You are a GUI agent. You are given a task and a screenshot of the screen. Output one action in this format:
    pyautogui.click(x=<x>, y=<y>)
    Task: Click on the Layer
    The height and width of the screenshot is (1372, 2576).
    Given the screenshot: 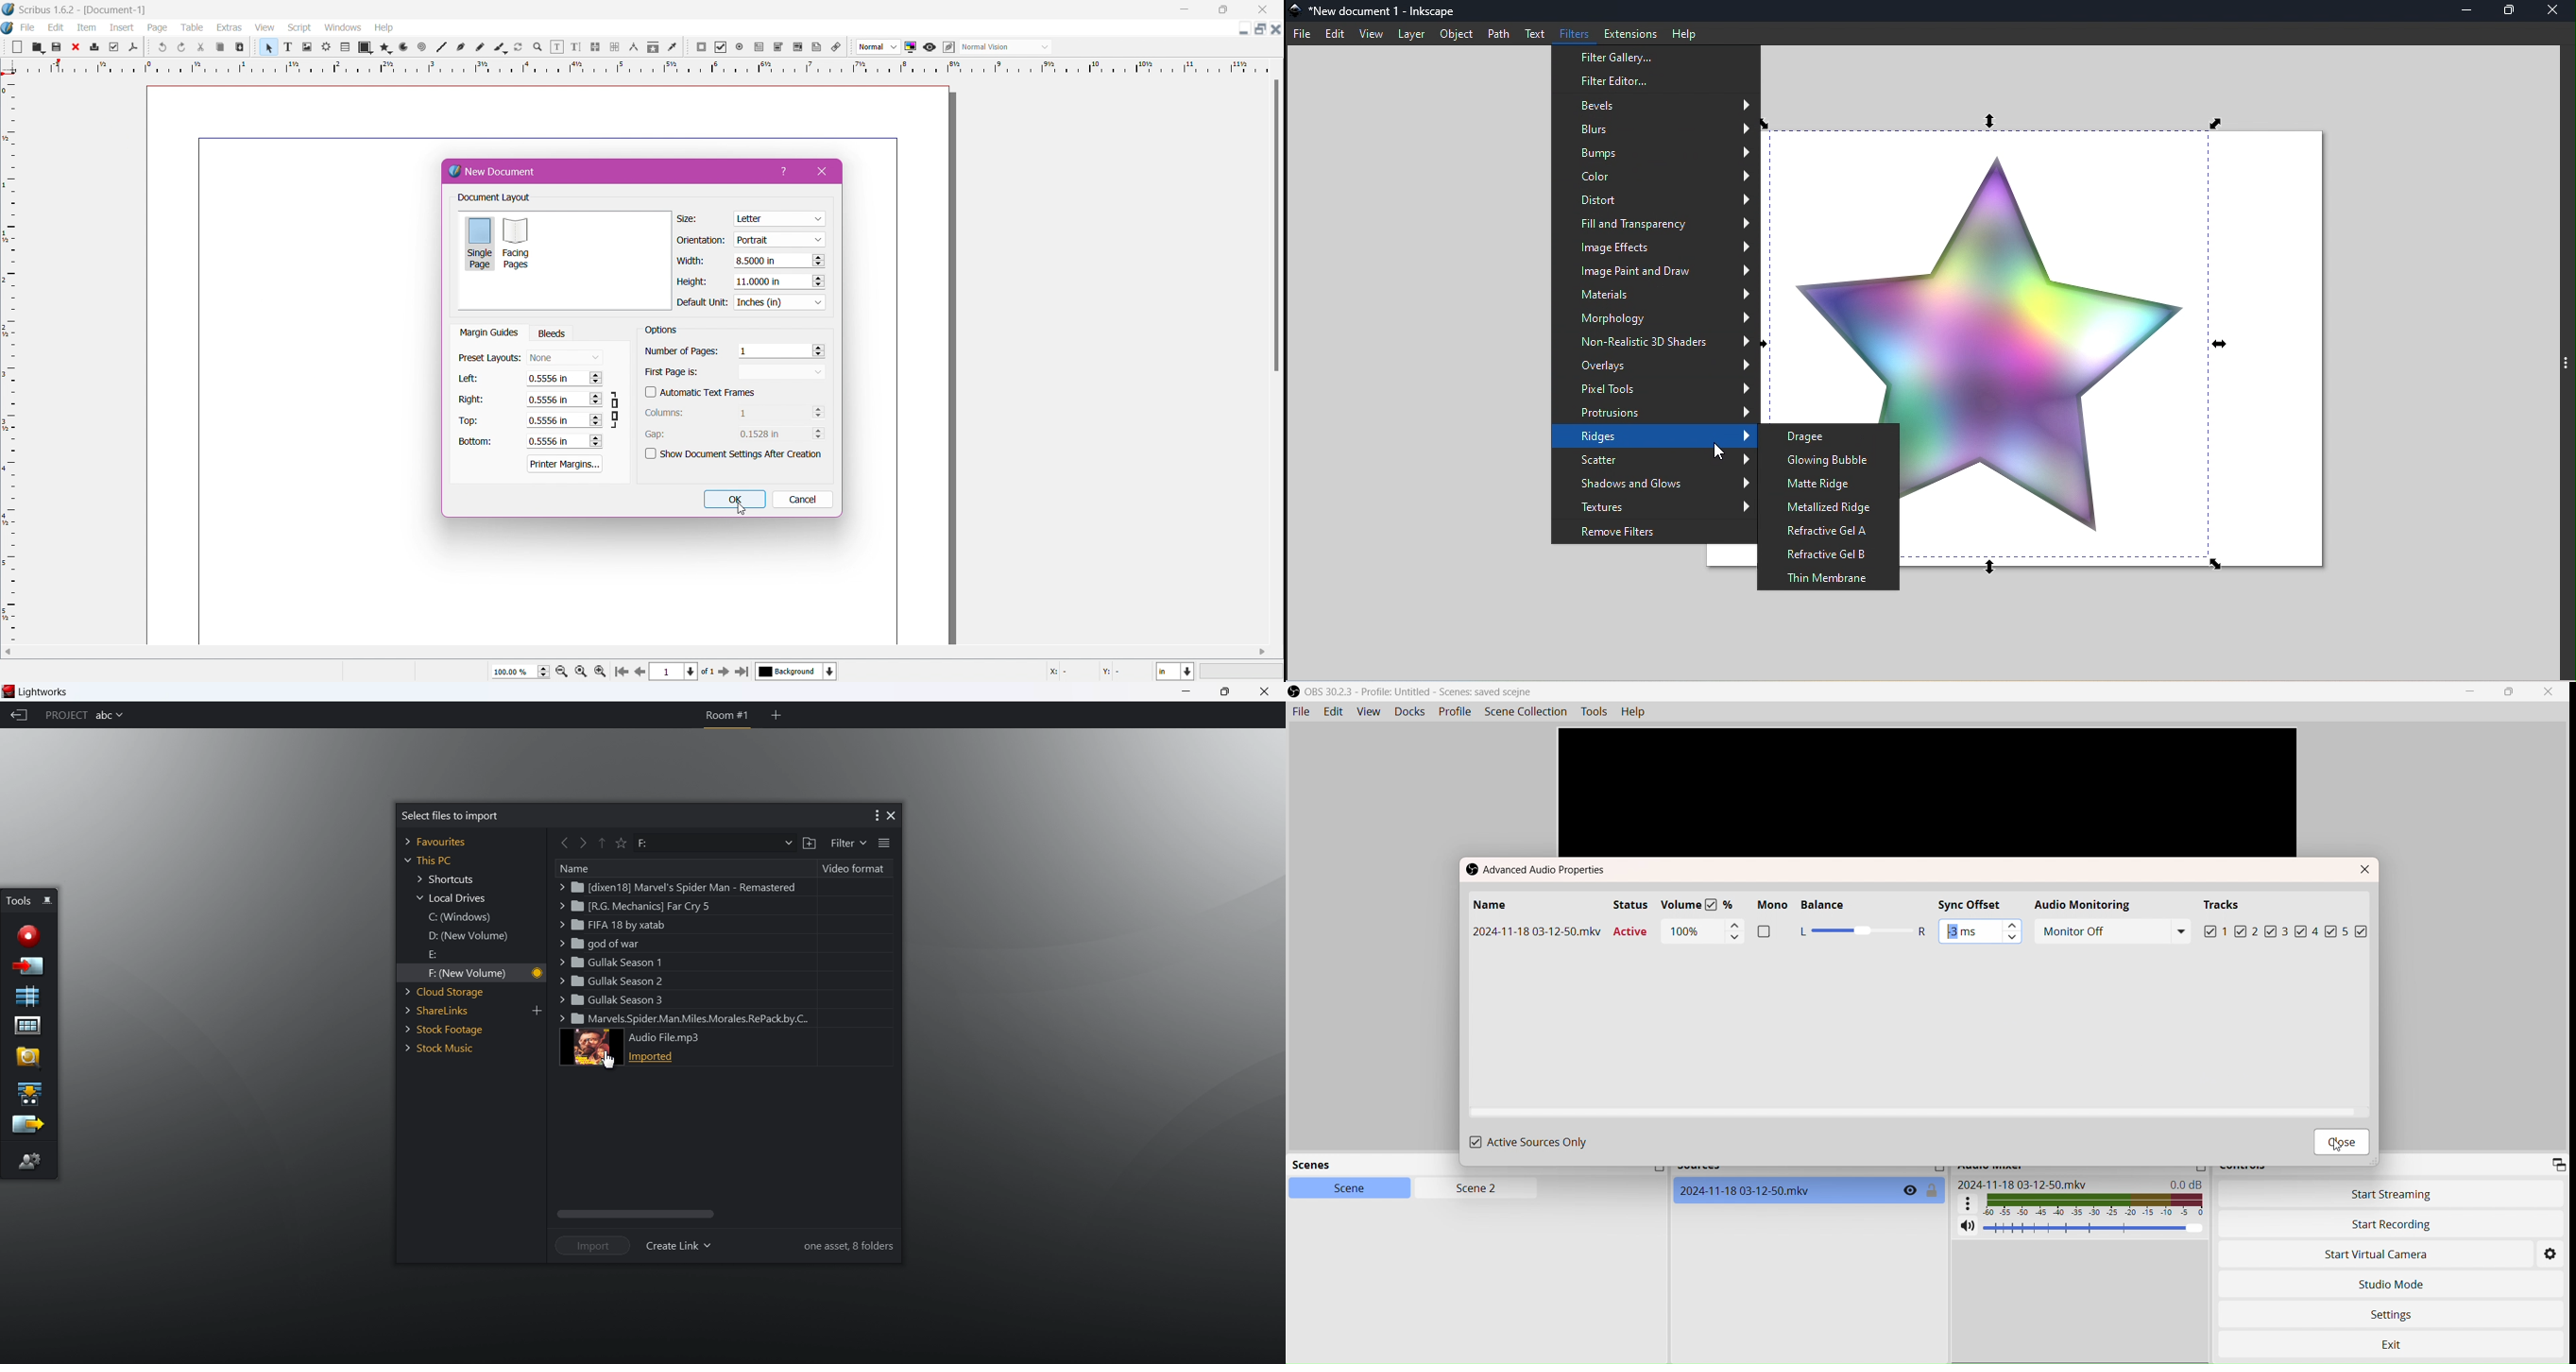 What is the action you would take?
    pyautogui.click(x=1410, y=35)
    